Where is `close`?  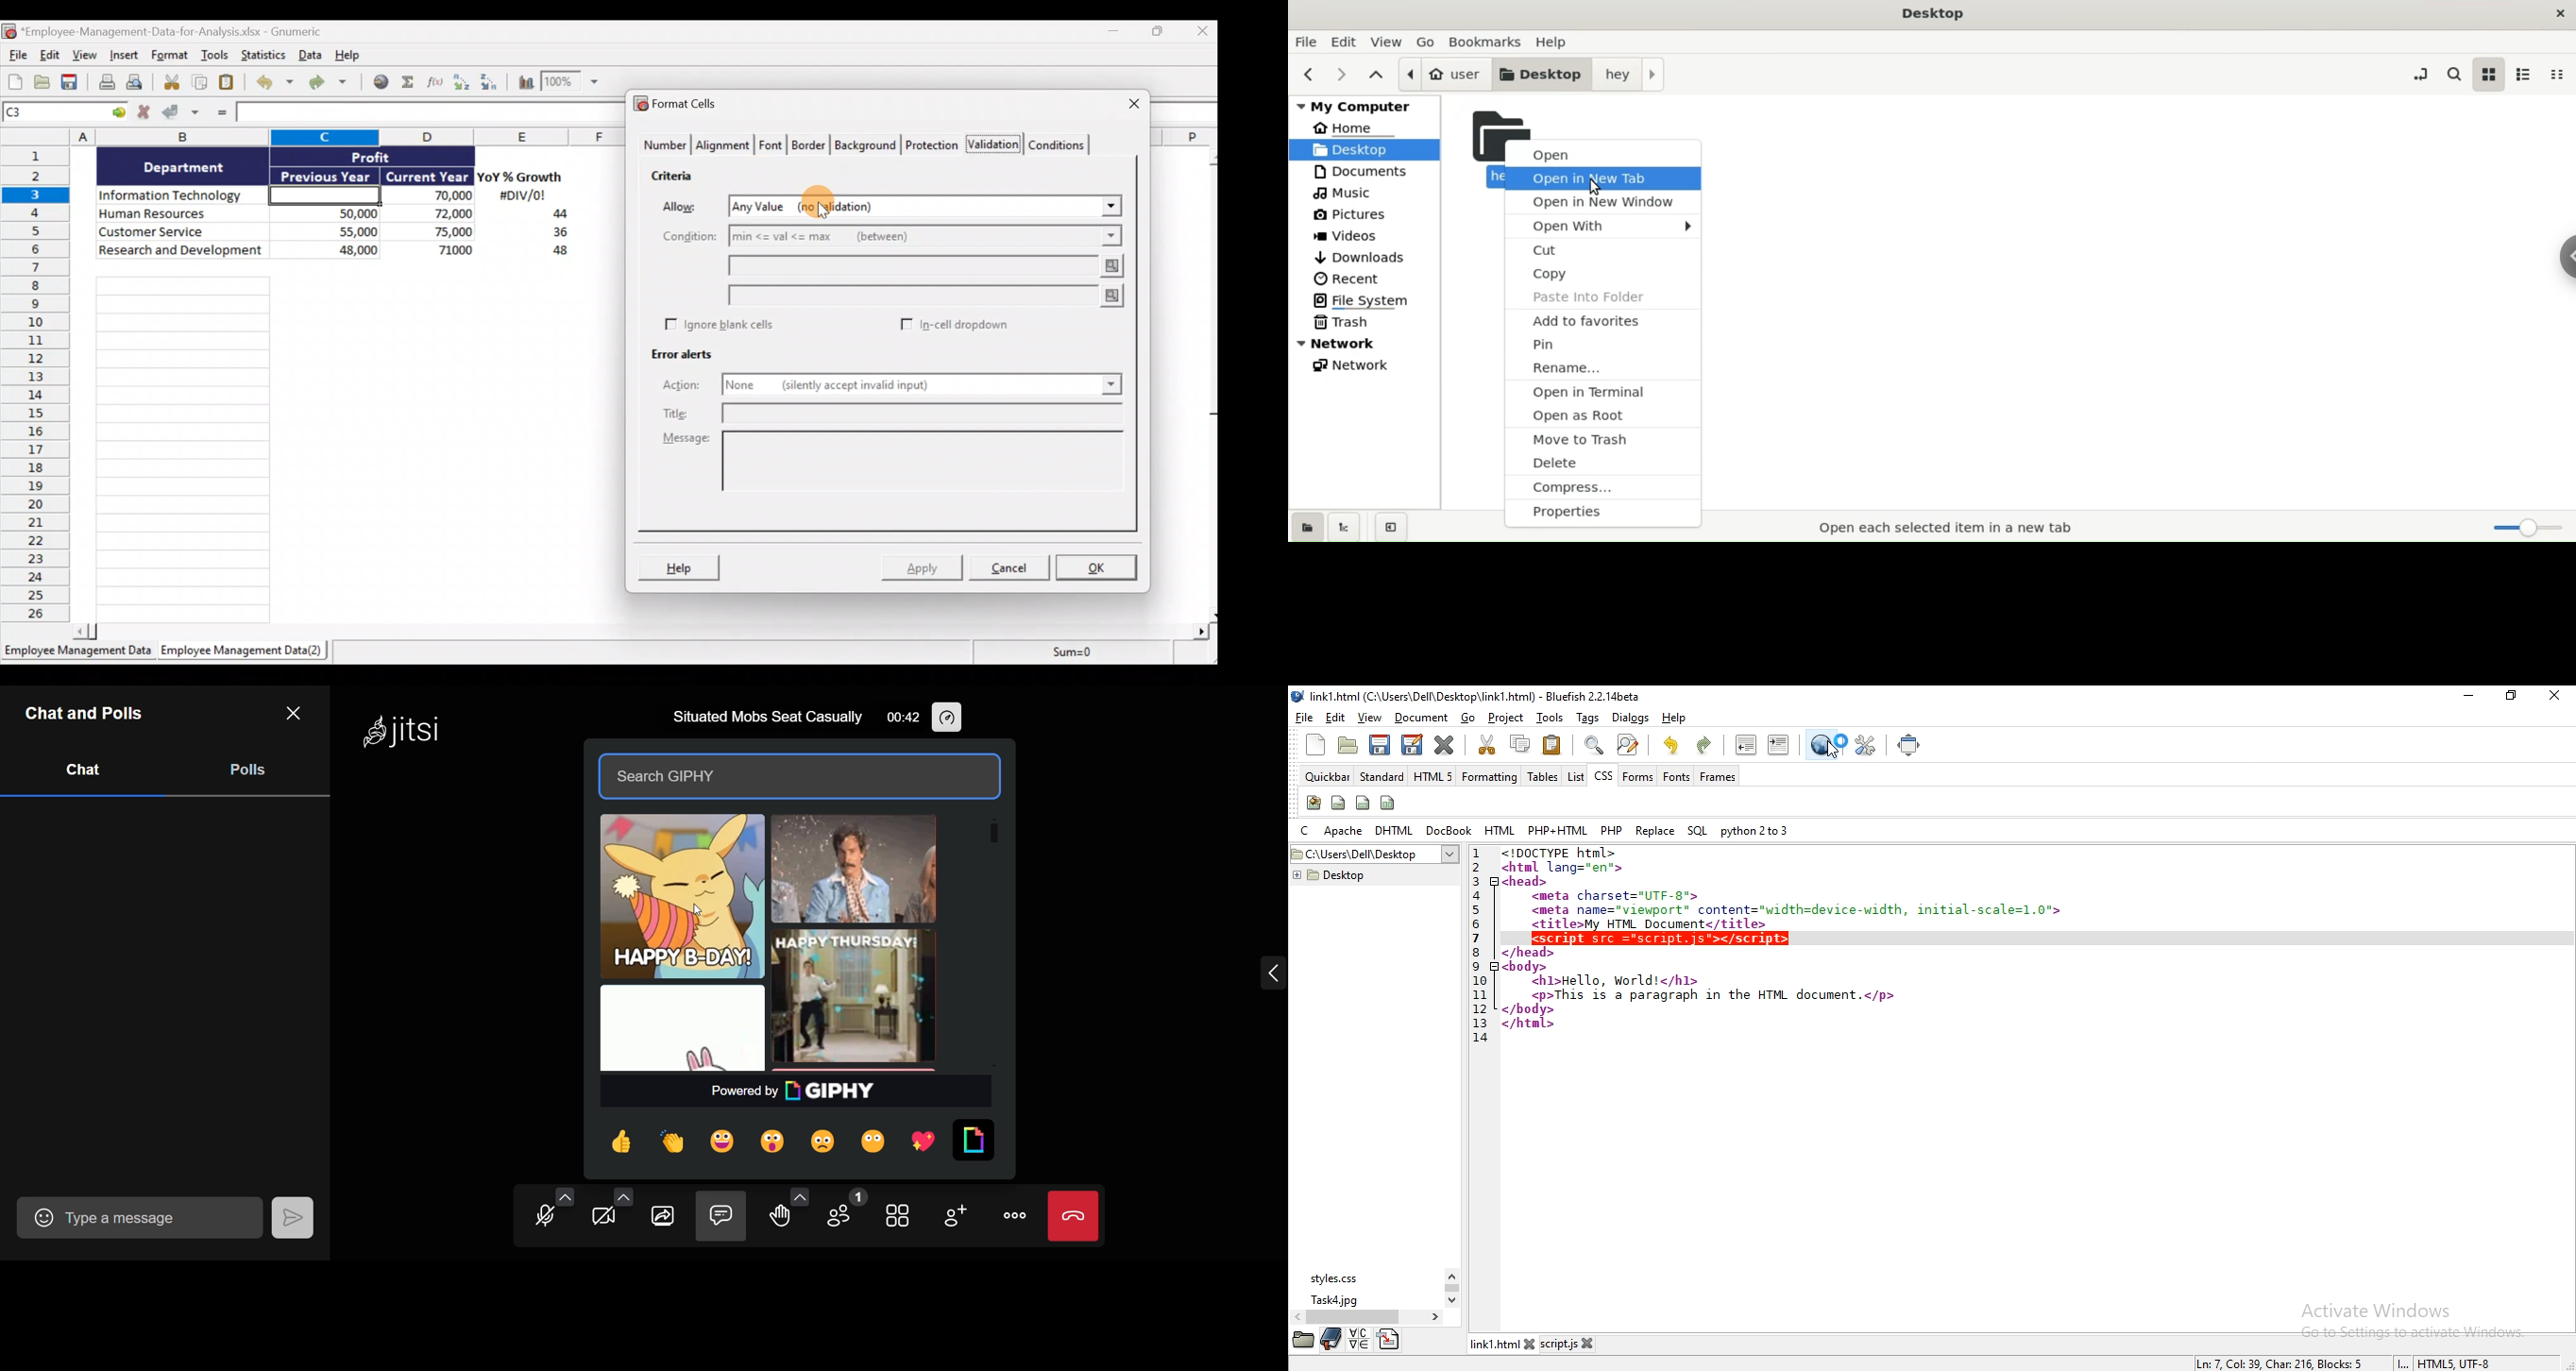
close is located at coordinates (1594, 1344).